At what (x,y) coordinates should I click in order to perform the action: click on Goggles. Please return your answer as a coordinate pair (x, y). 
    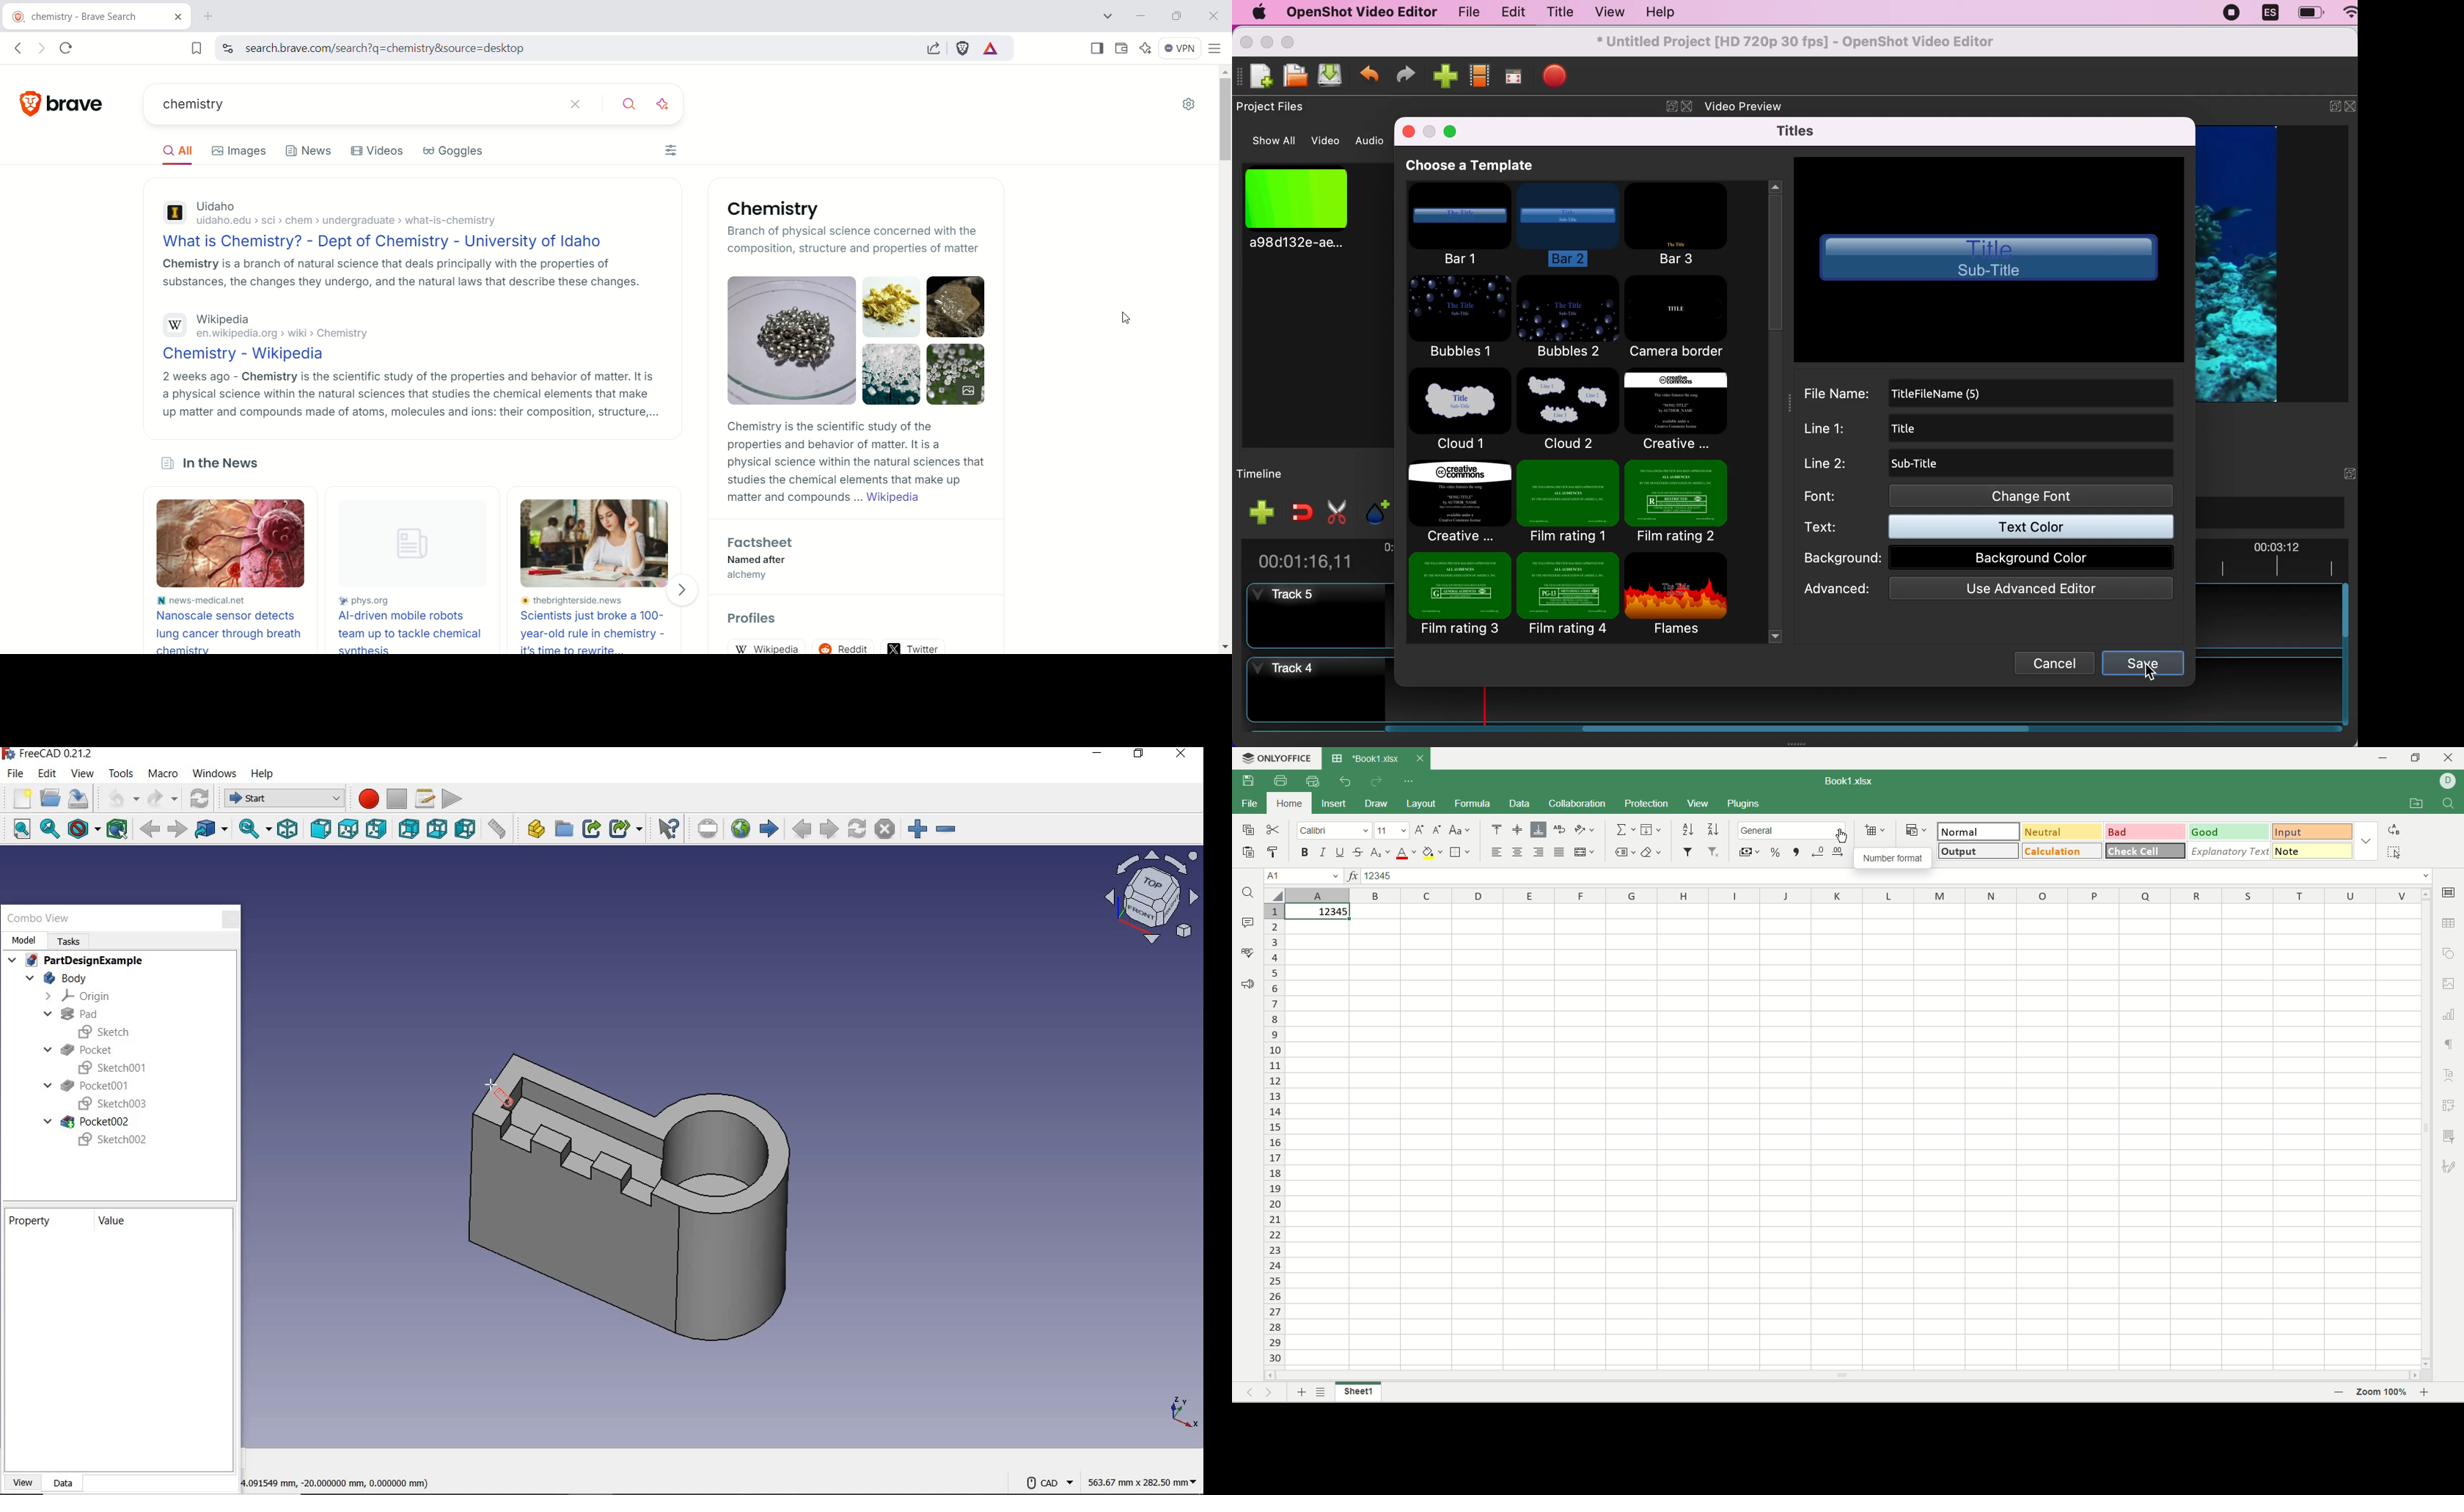
    Looking at the image, I should click on (463, 154).